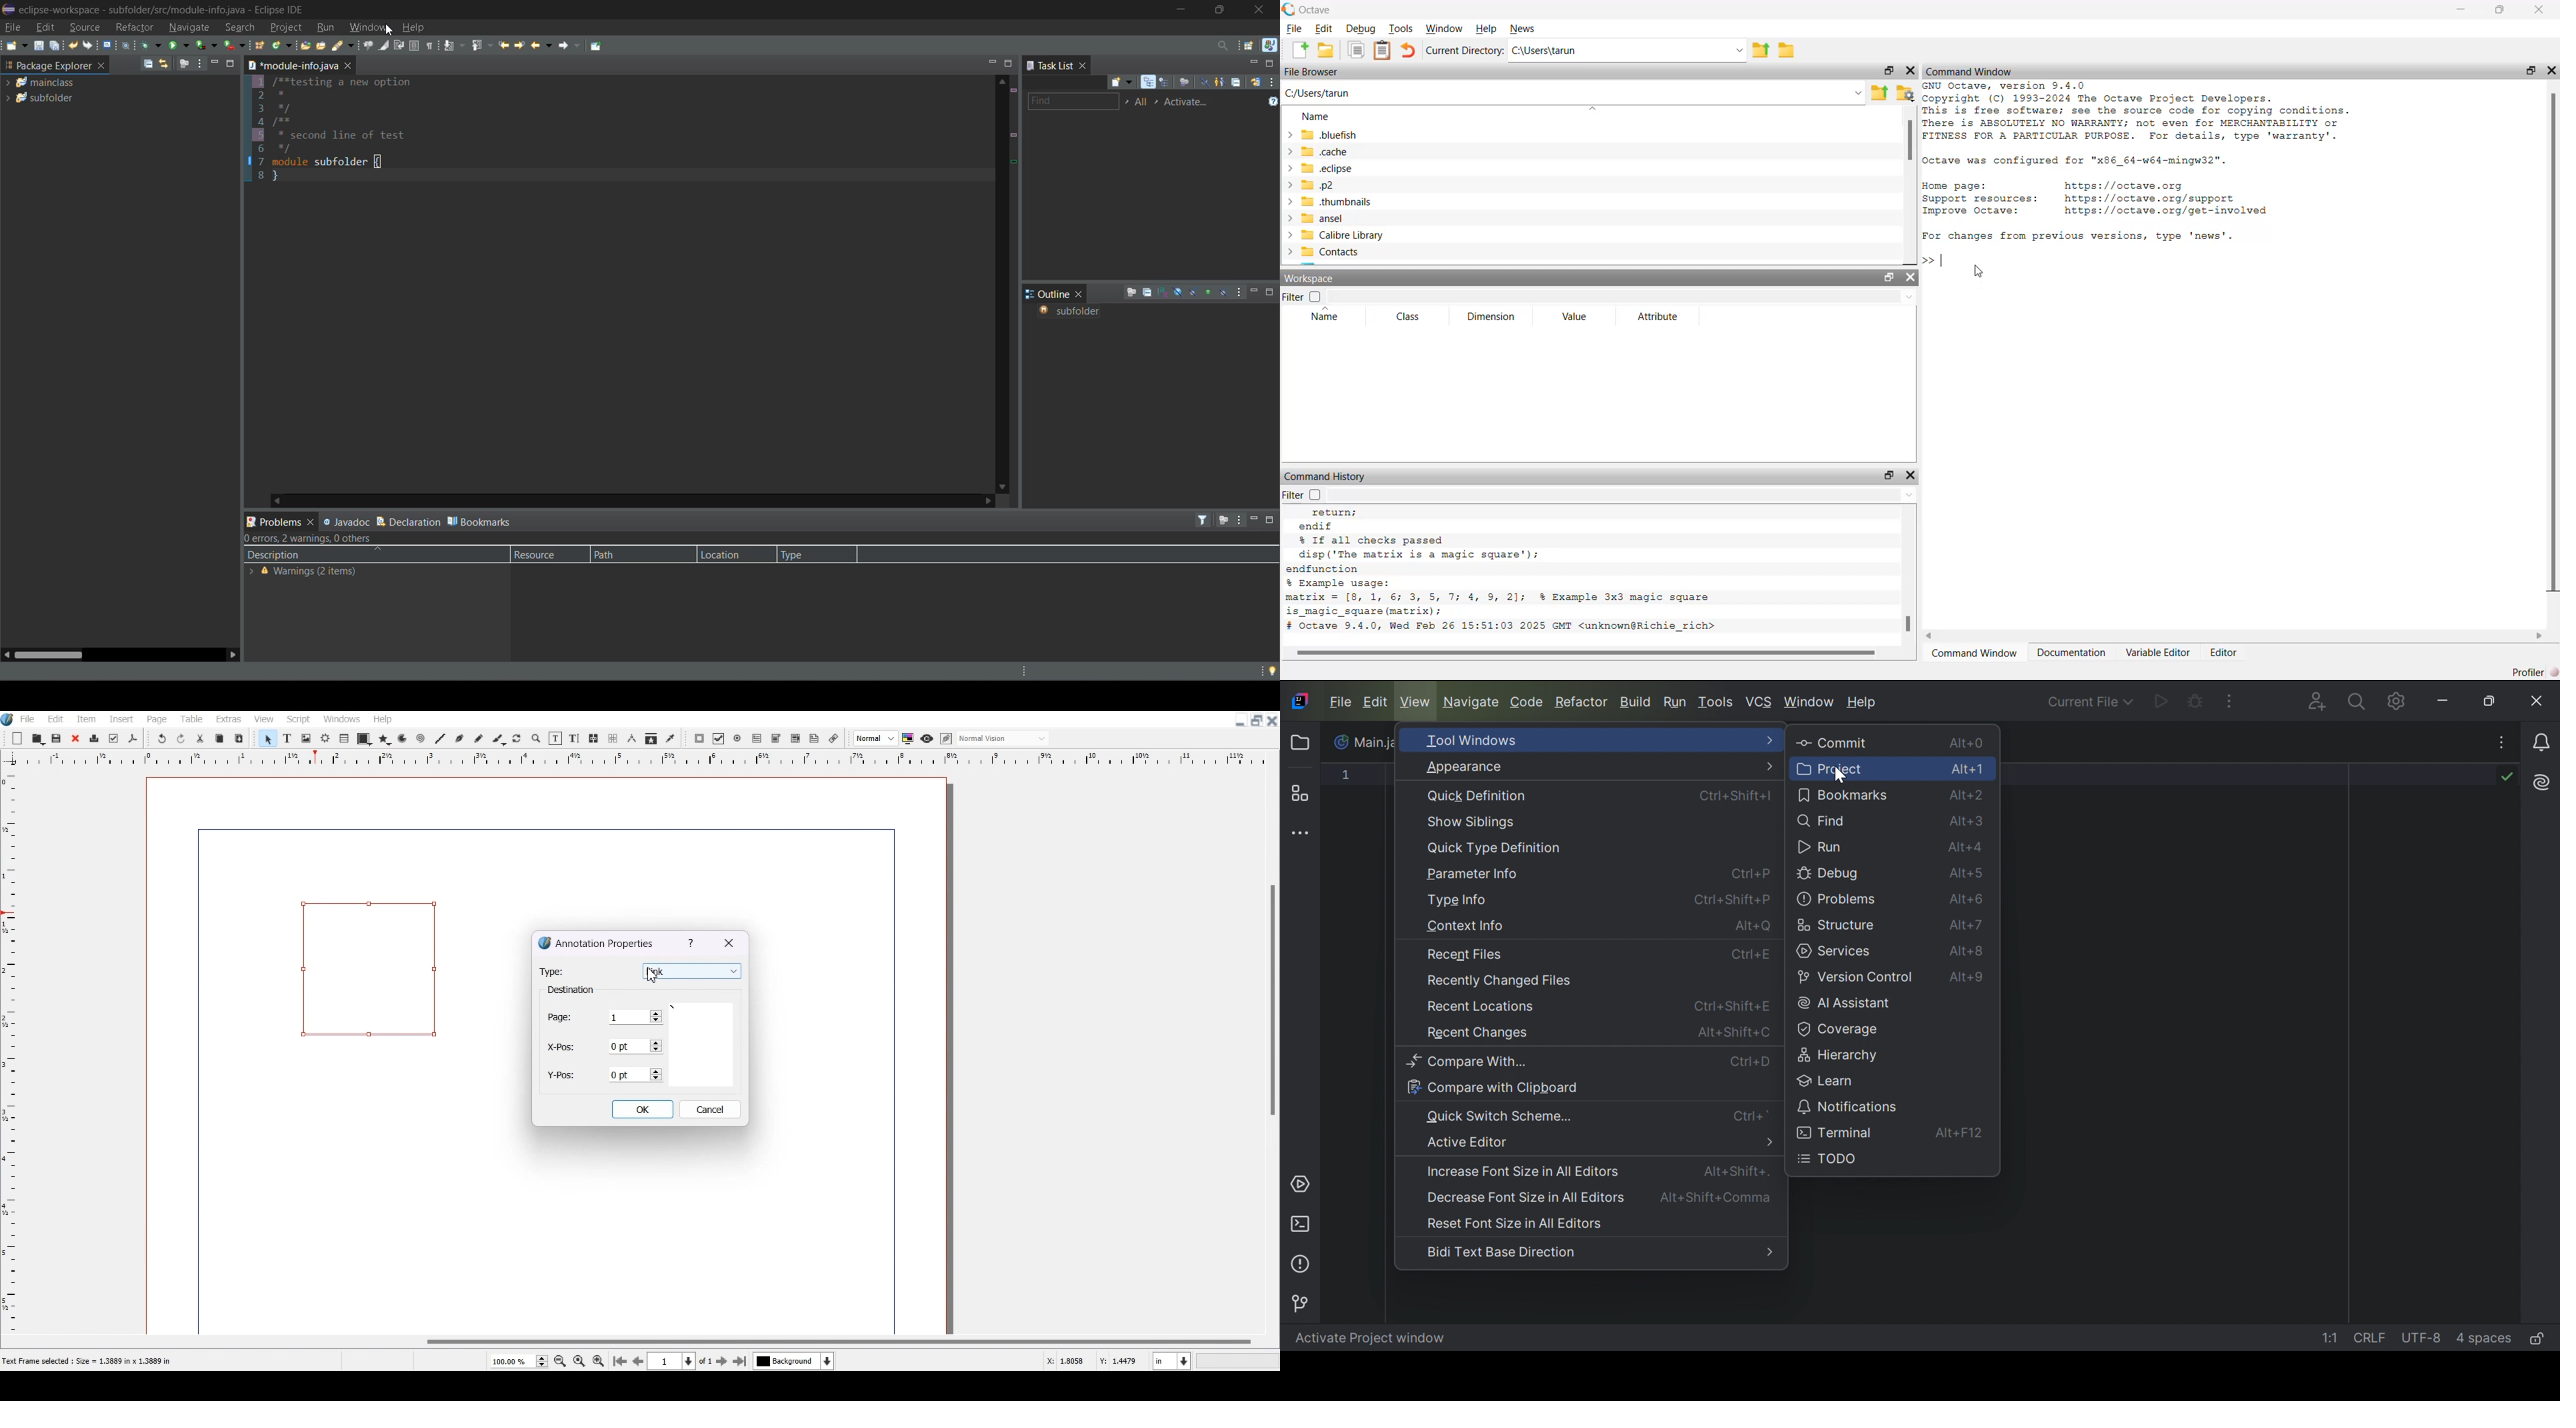  I want to click on Close, so click(75, 739).